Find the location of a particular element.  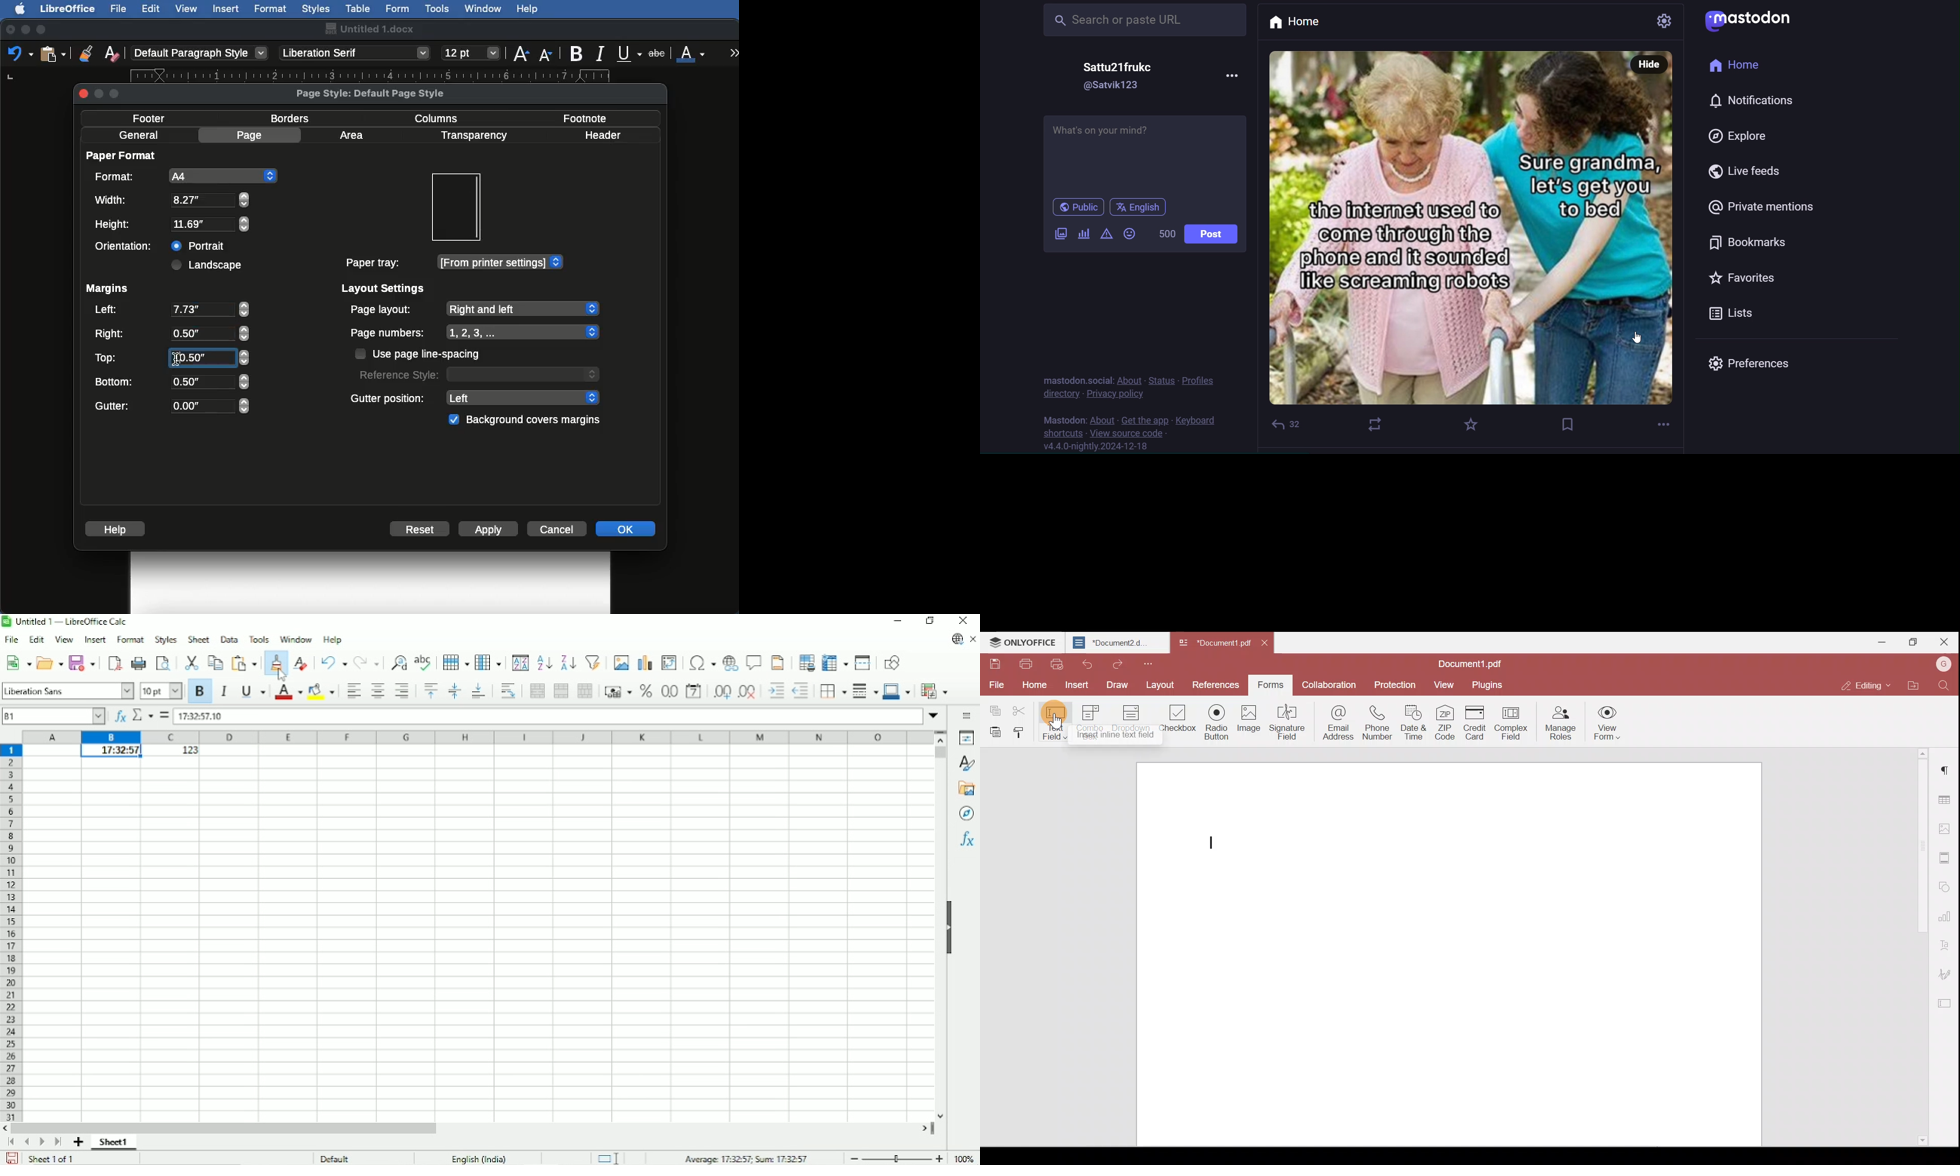

Size is located at coordinates (472, 54).